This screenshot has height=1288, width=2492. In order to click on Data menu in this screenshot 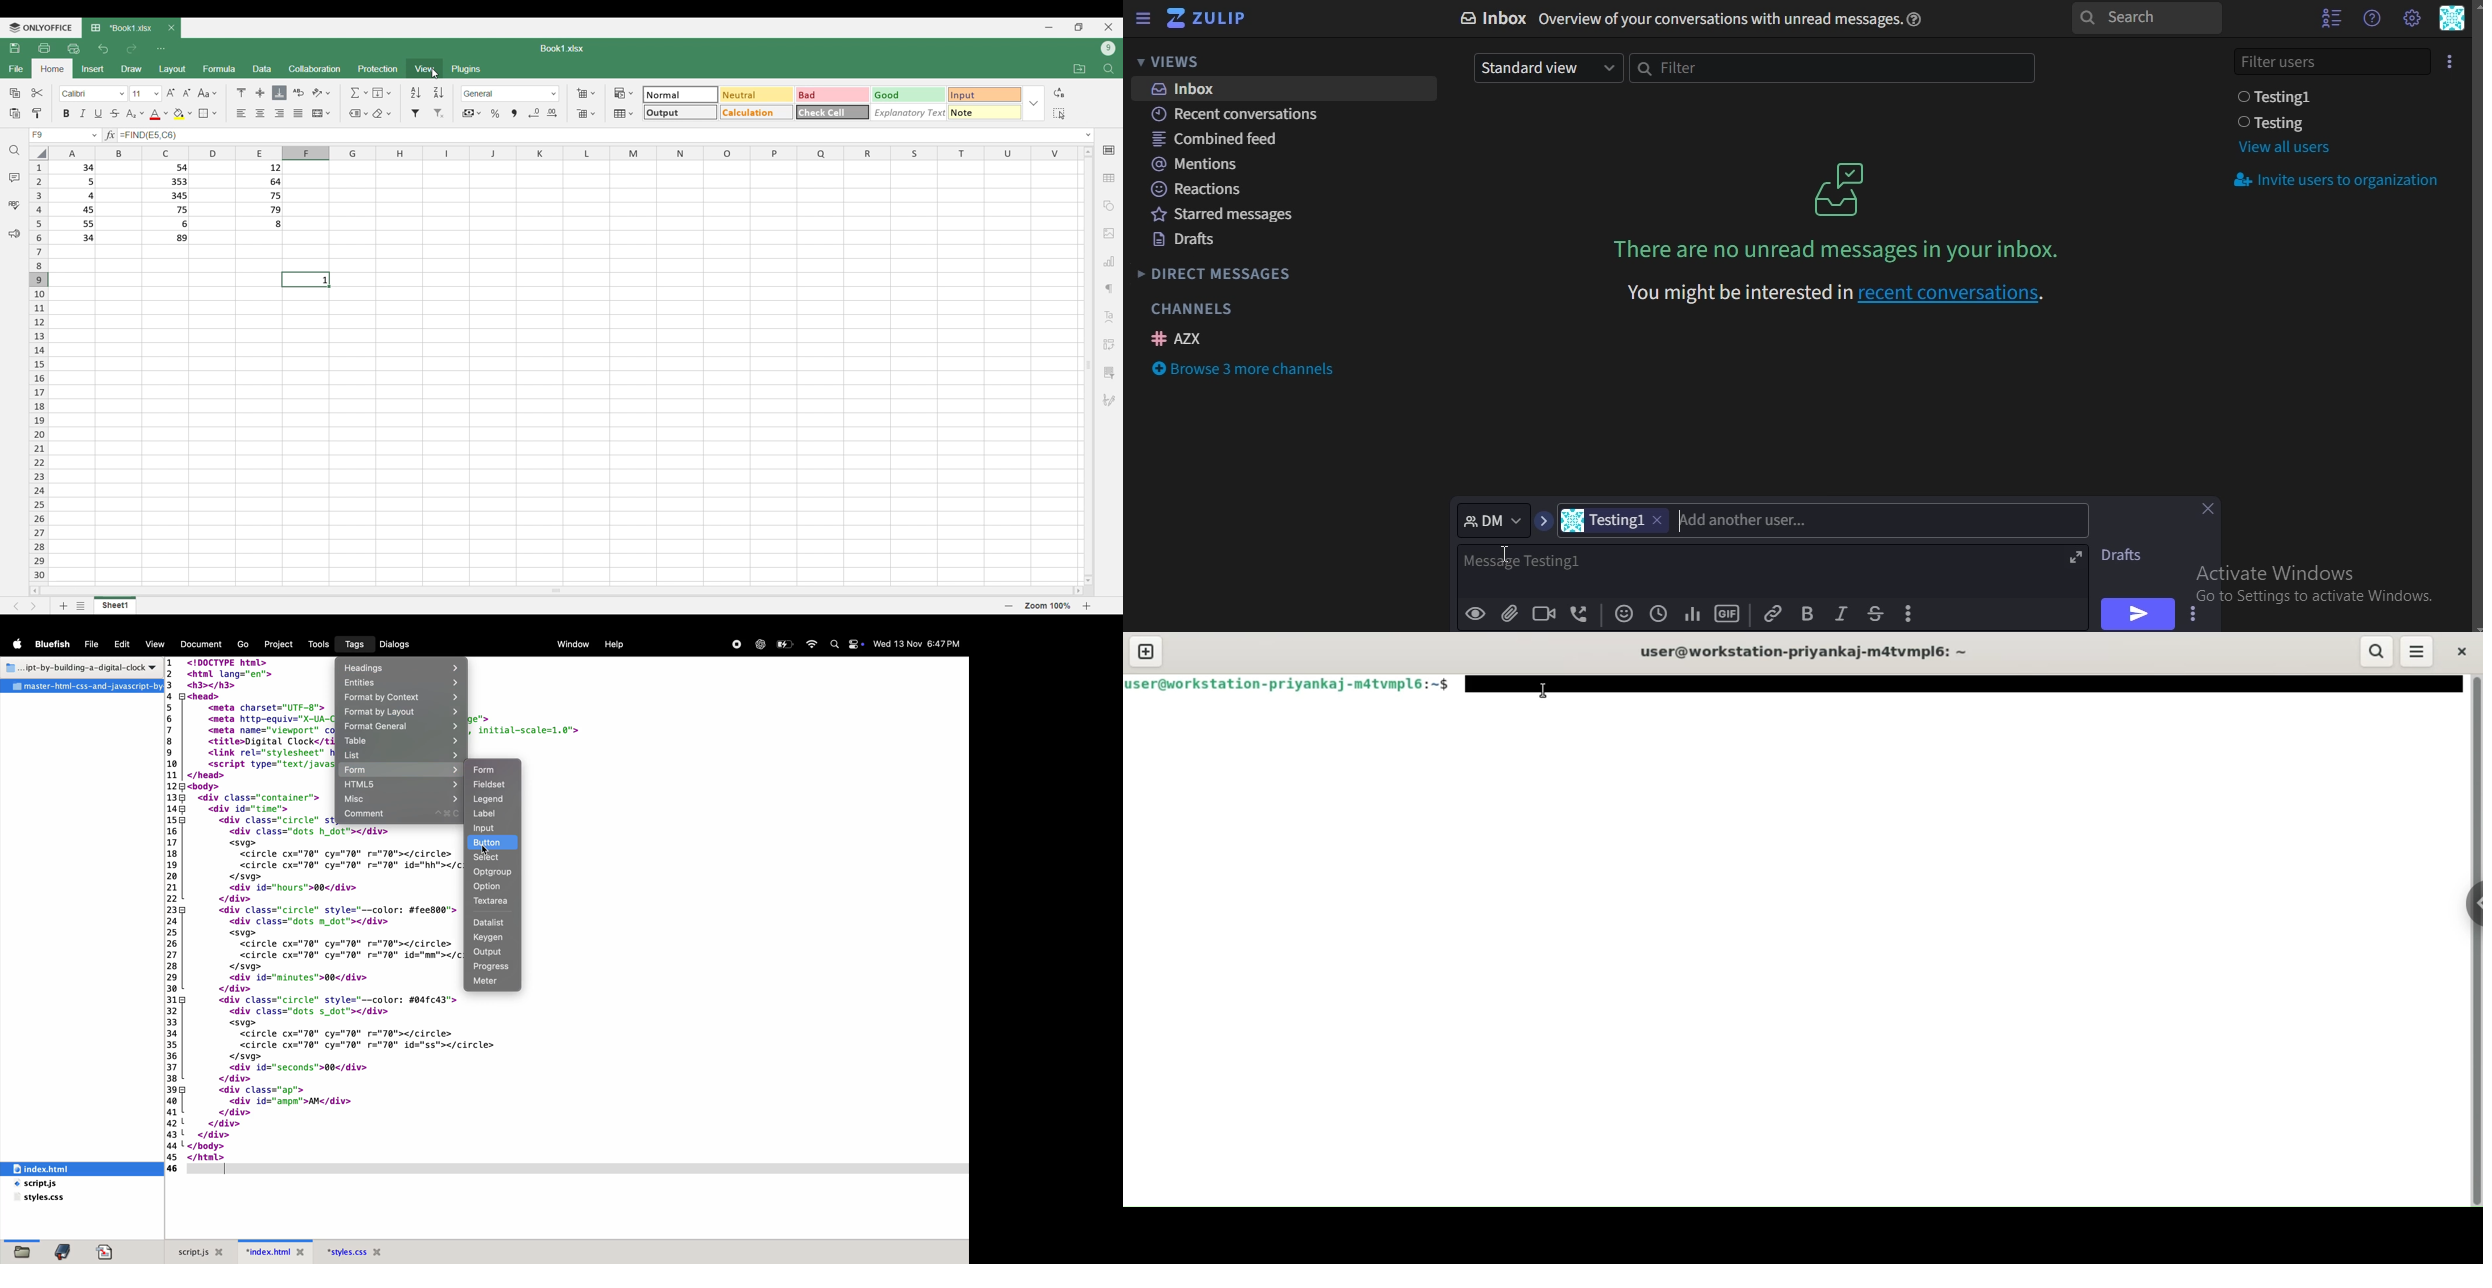, I will do `click(262, 68)`.